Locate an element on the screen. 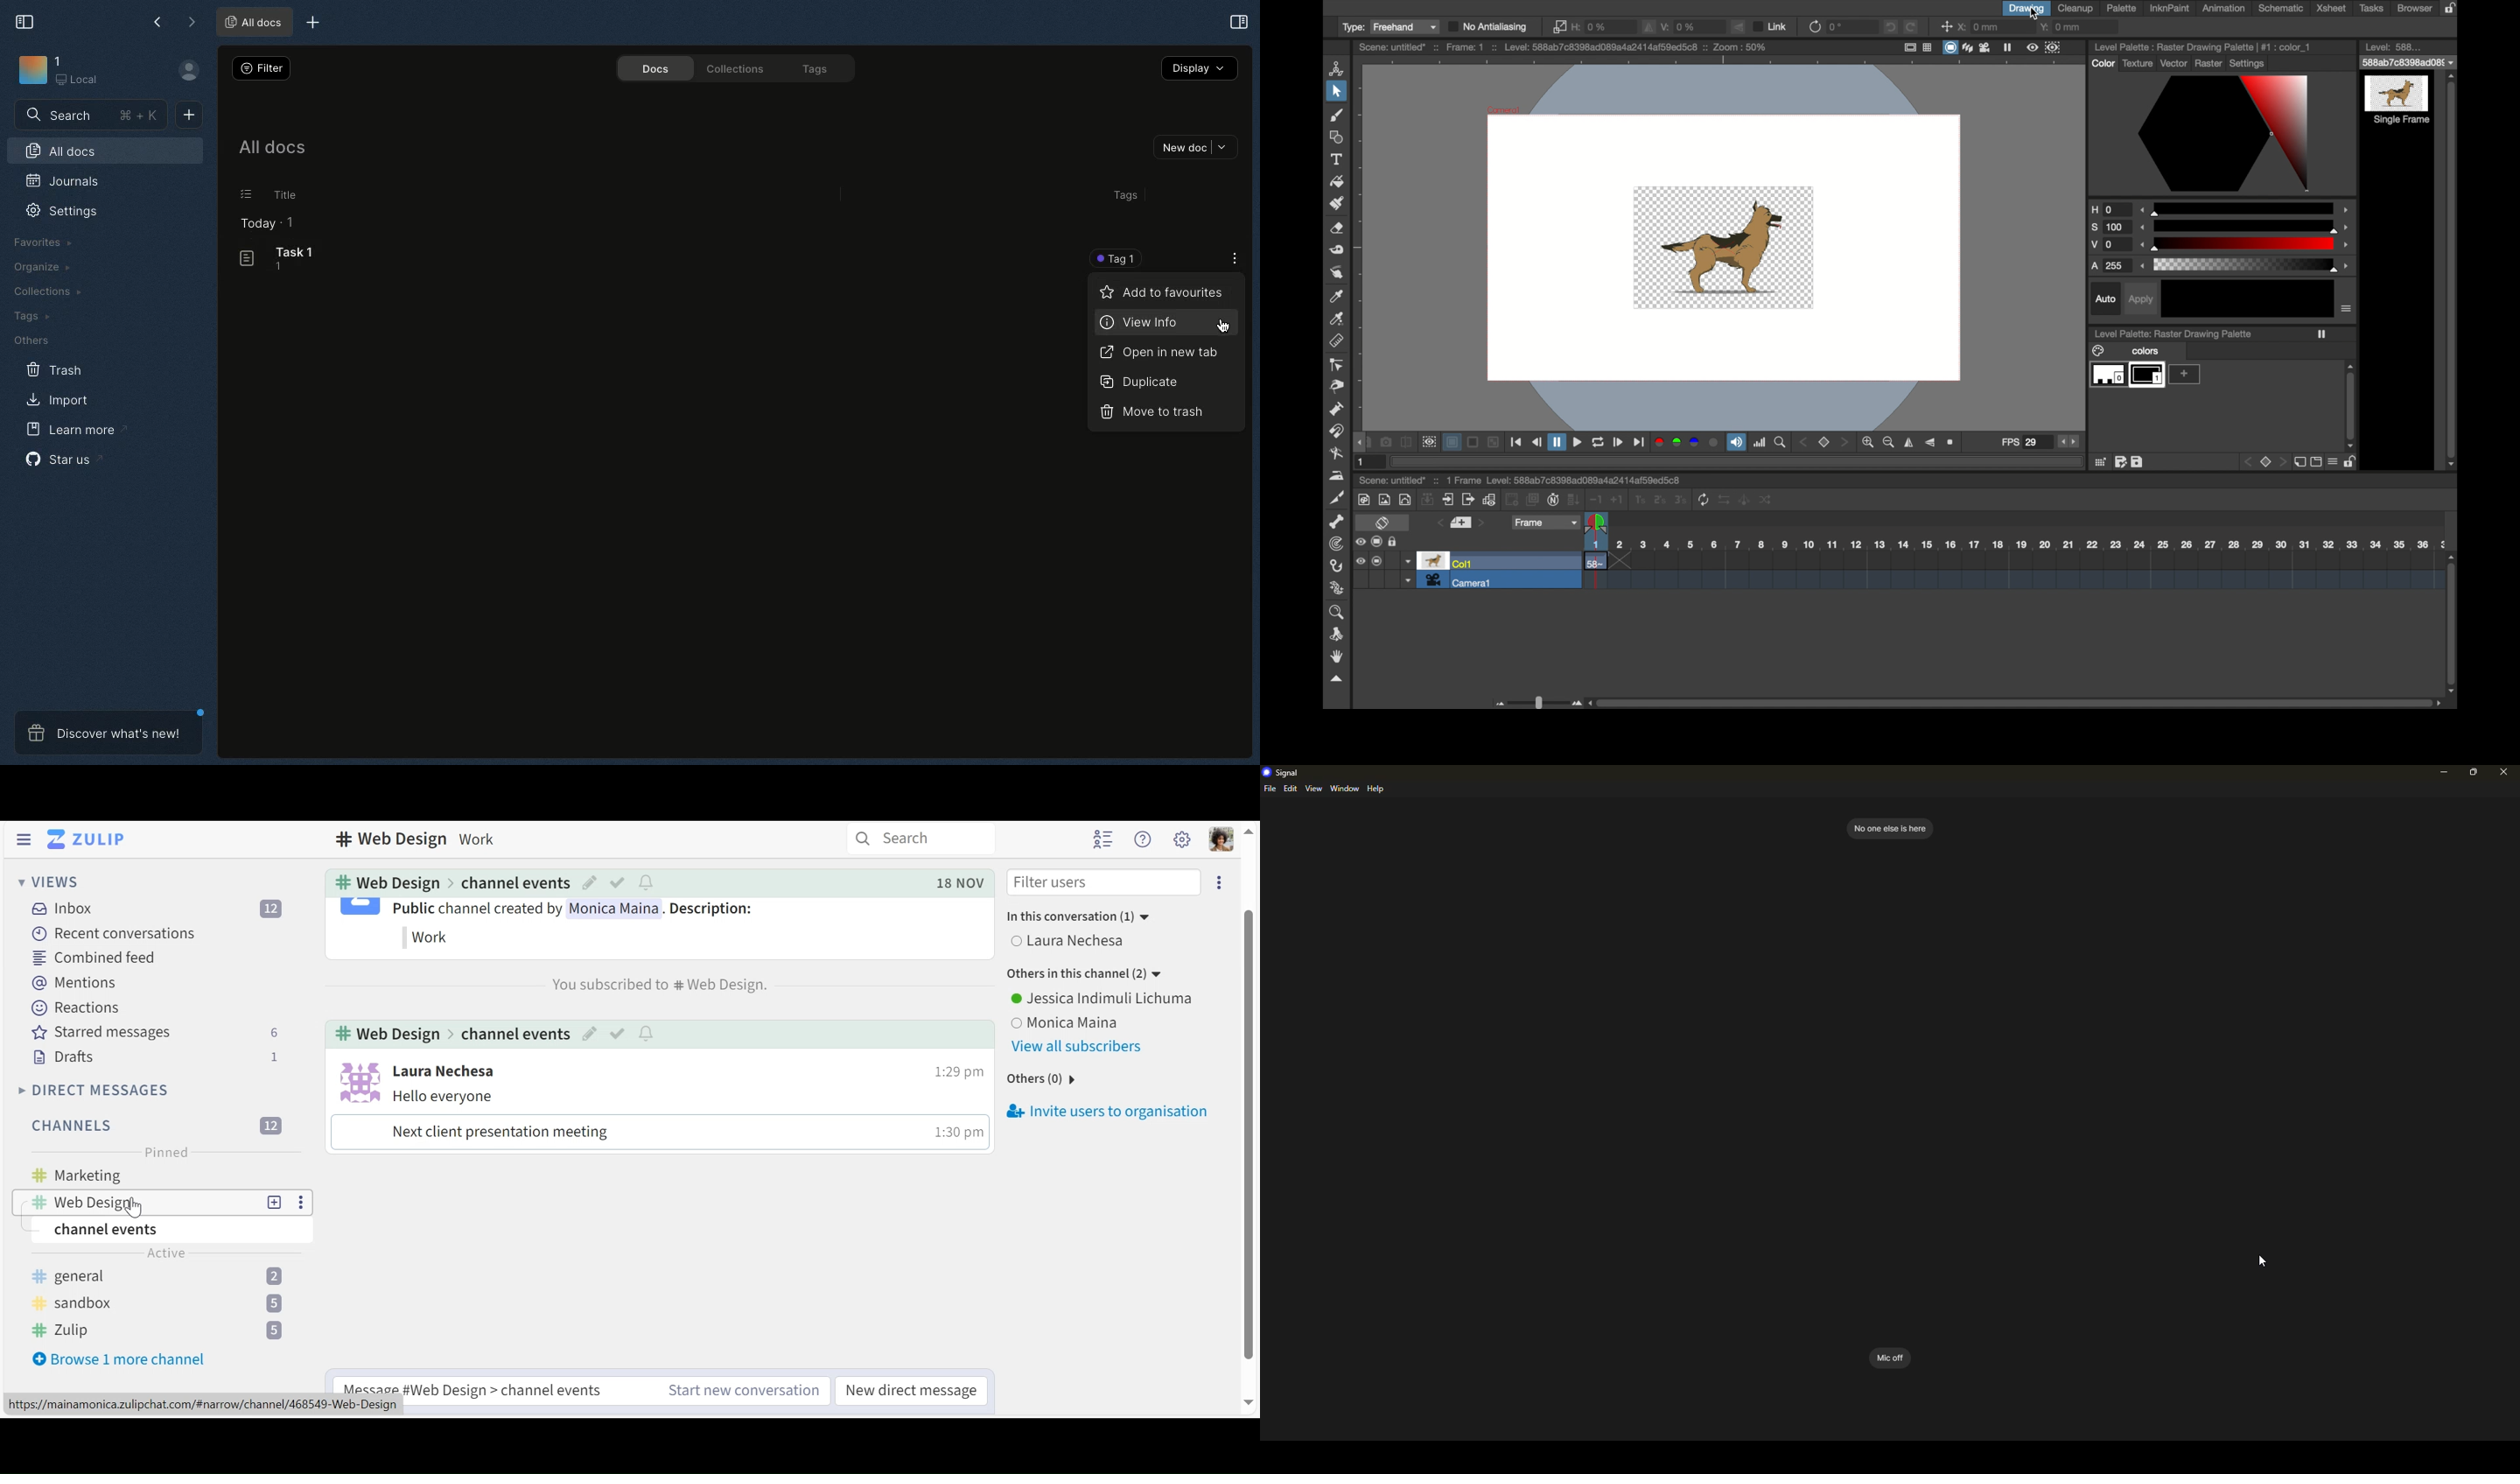 This screenshot has height=1484, width=2520. Settings is located at coordinates (62, 212).